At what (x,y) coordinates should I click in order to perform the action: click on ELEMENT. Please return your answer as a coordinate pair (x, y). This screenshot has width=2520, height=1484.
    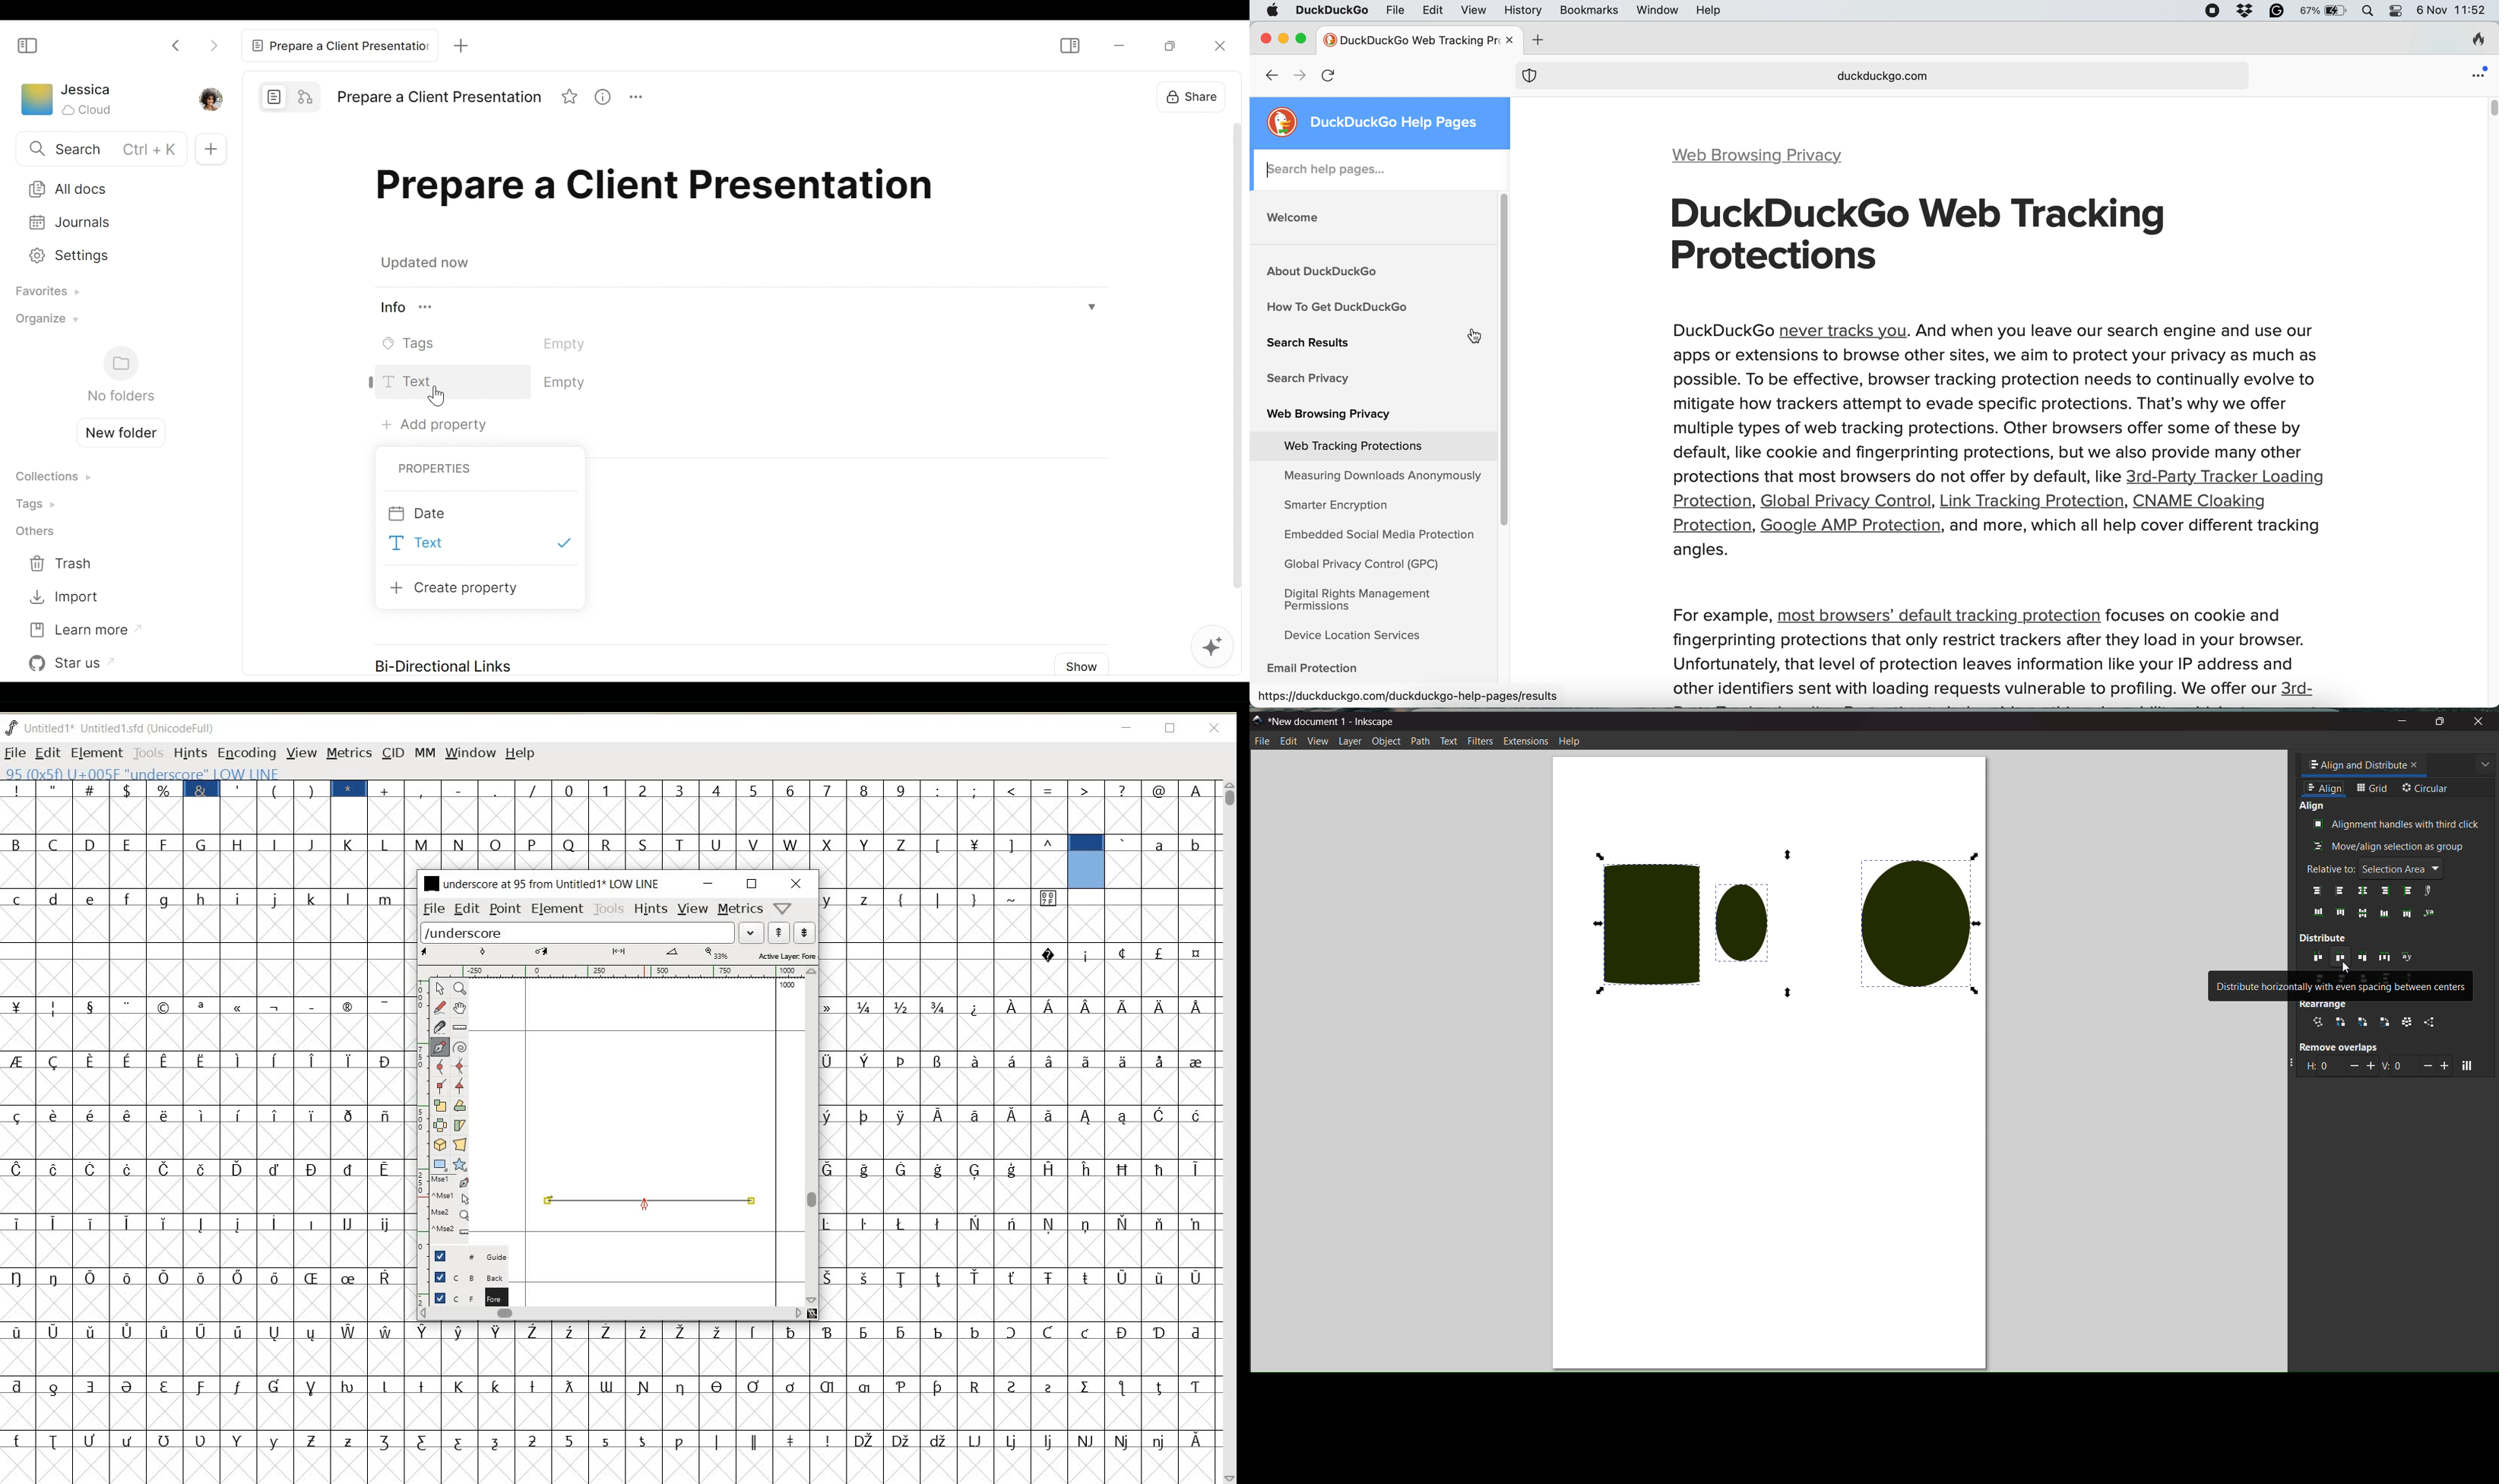
    Looking at the image, I should click on (96, 753).